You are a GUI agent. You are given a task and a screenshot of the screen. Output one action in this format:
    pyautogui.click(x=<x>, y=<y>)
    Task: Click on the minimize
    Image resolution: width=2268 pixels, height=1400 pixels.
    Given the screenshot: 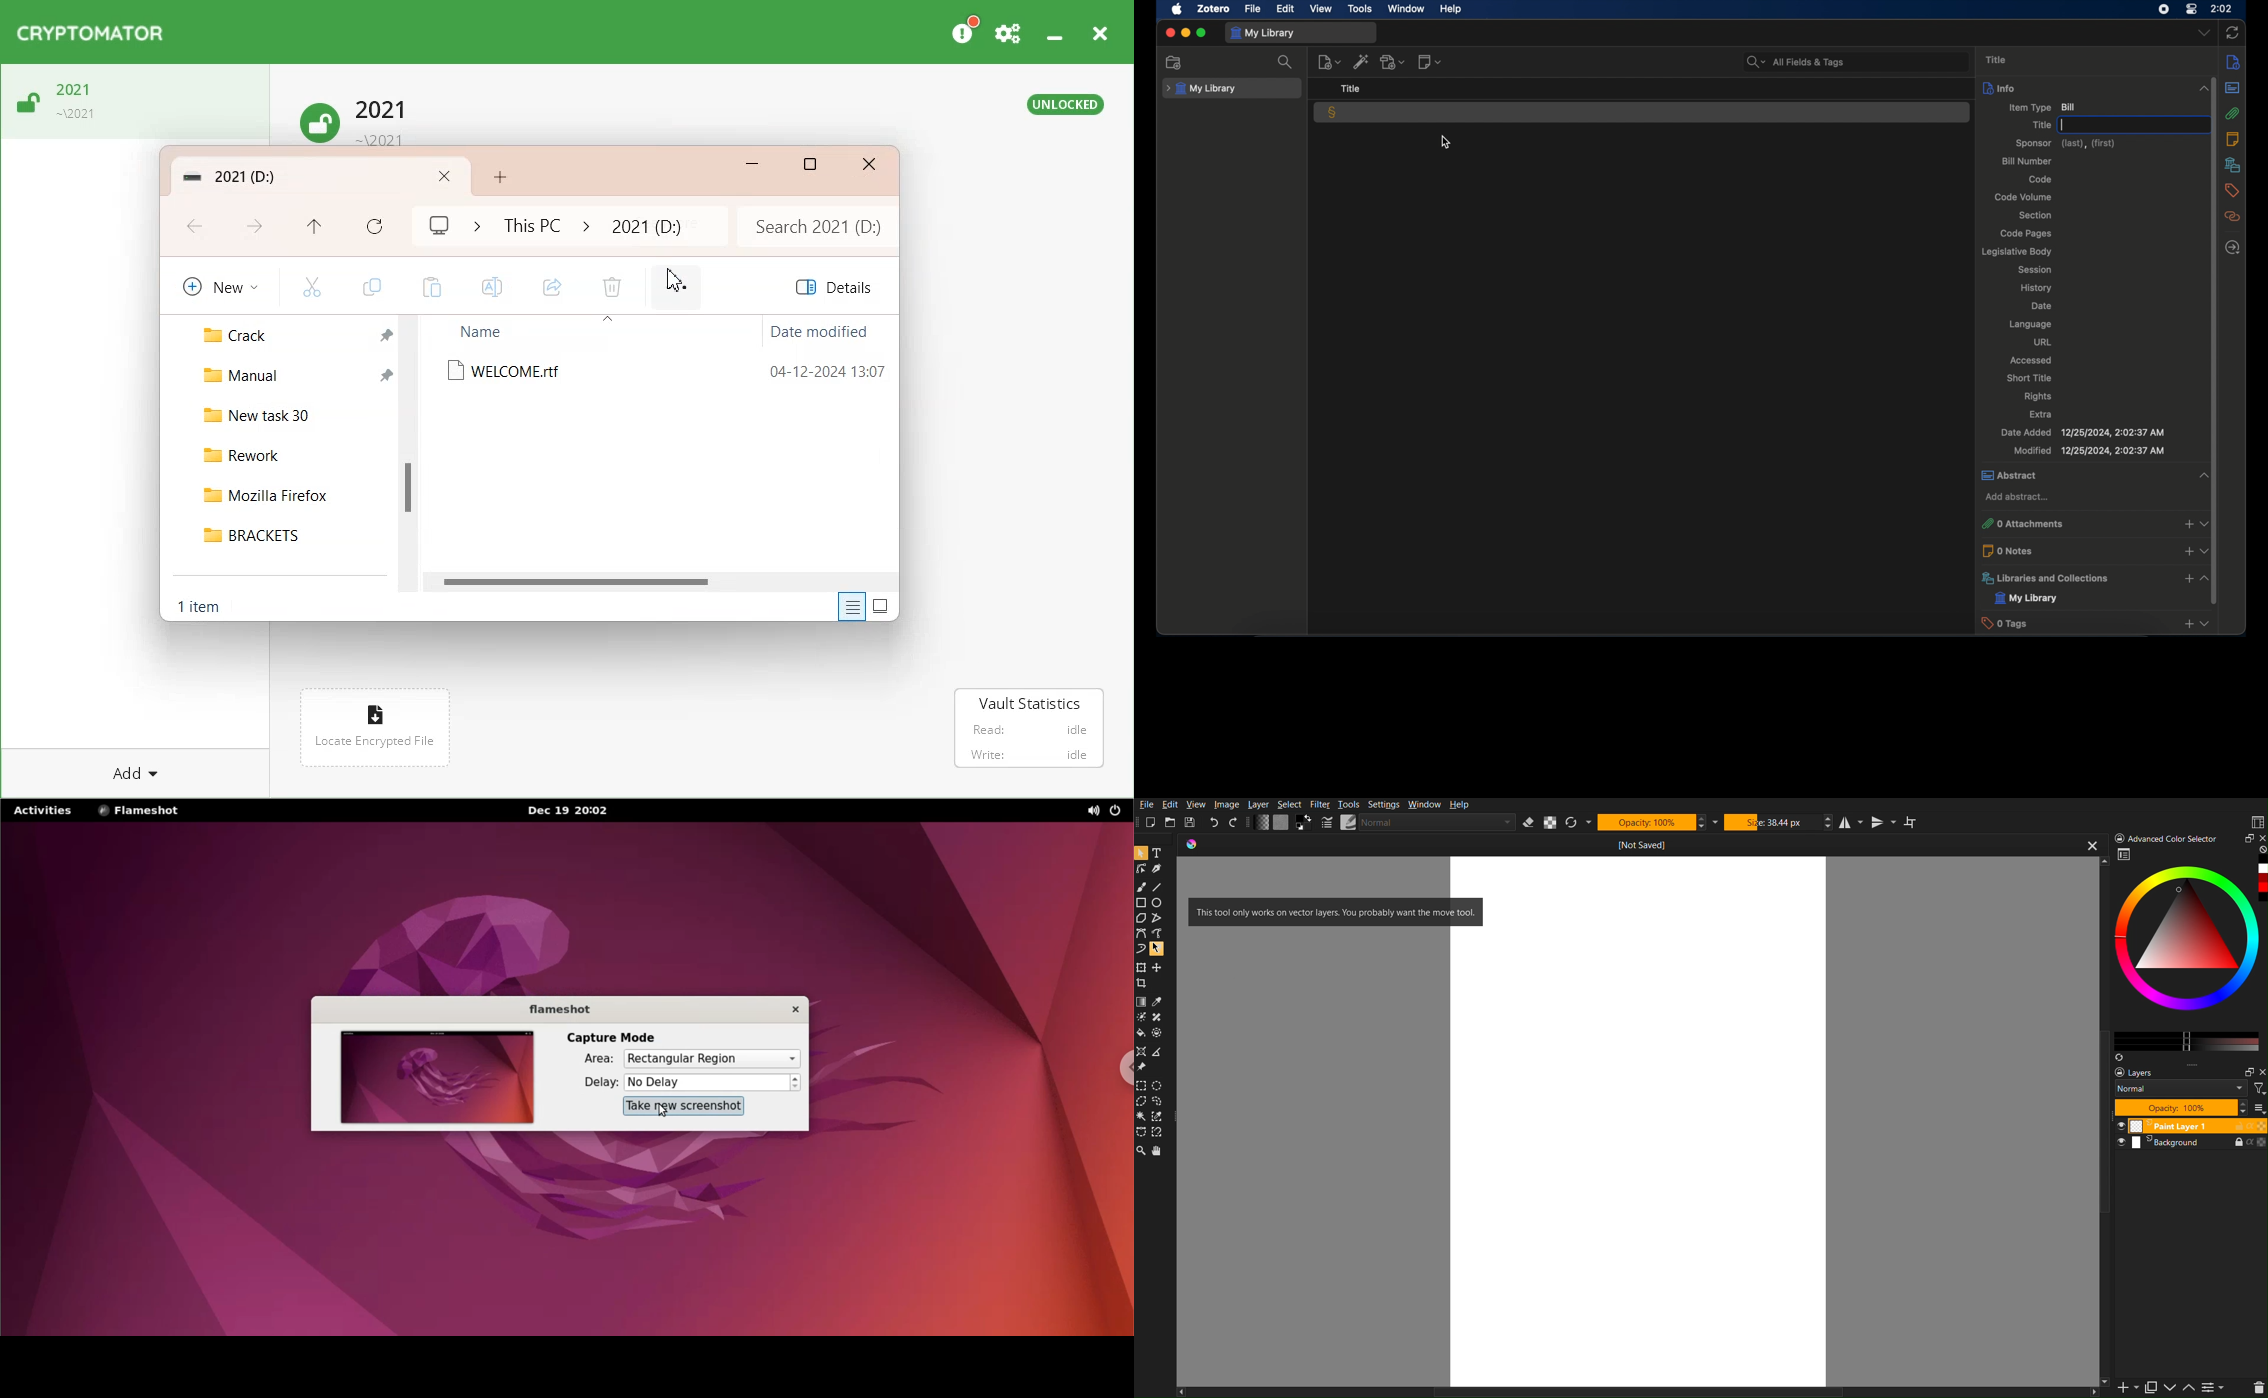 What is the action you would take?
    pyautogui.click(x=2247, y=838)
    